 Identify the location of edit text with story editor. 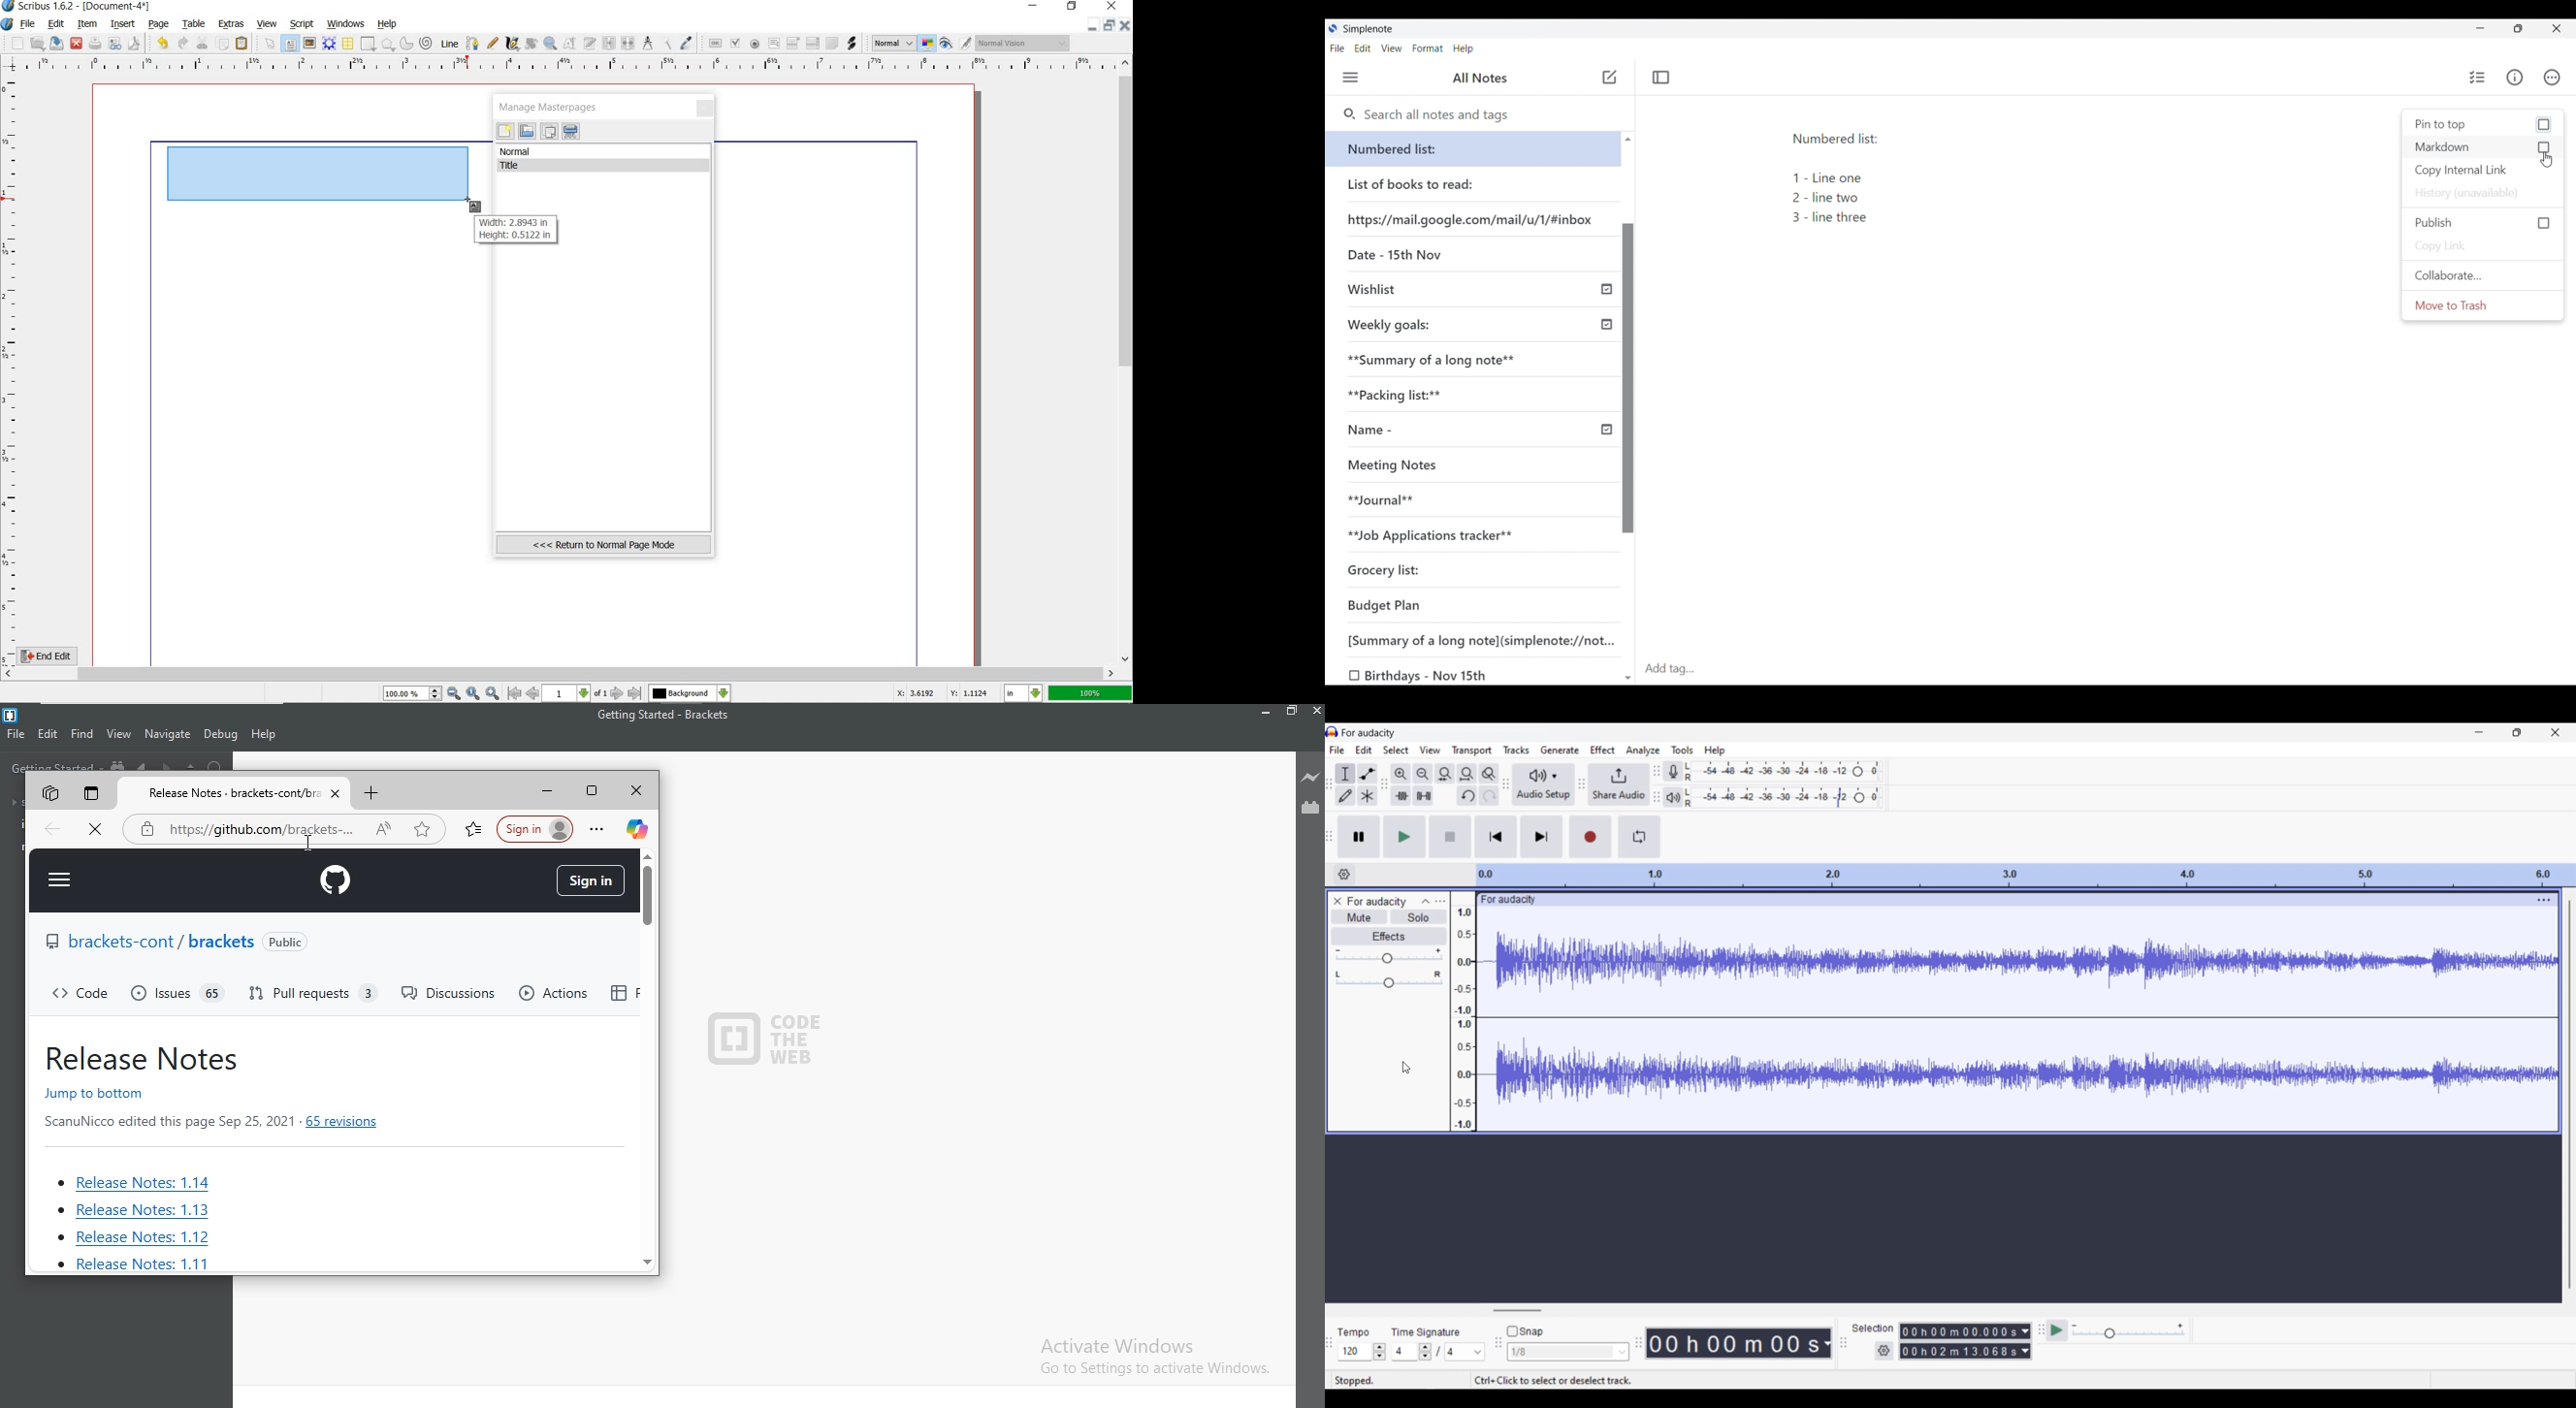
(591, 45).